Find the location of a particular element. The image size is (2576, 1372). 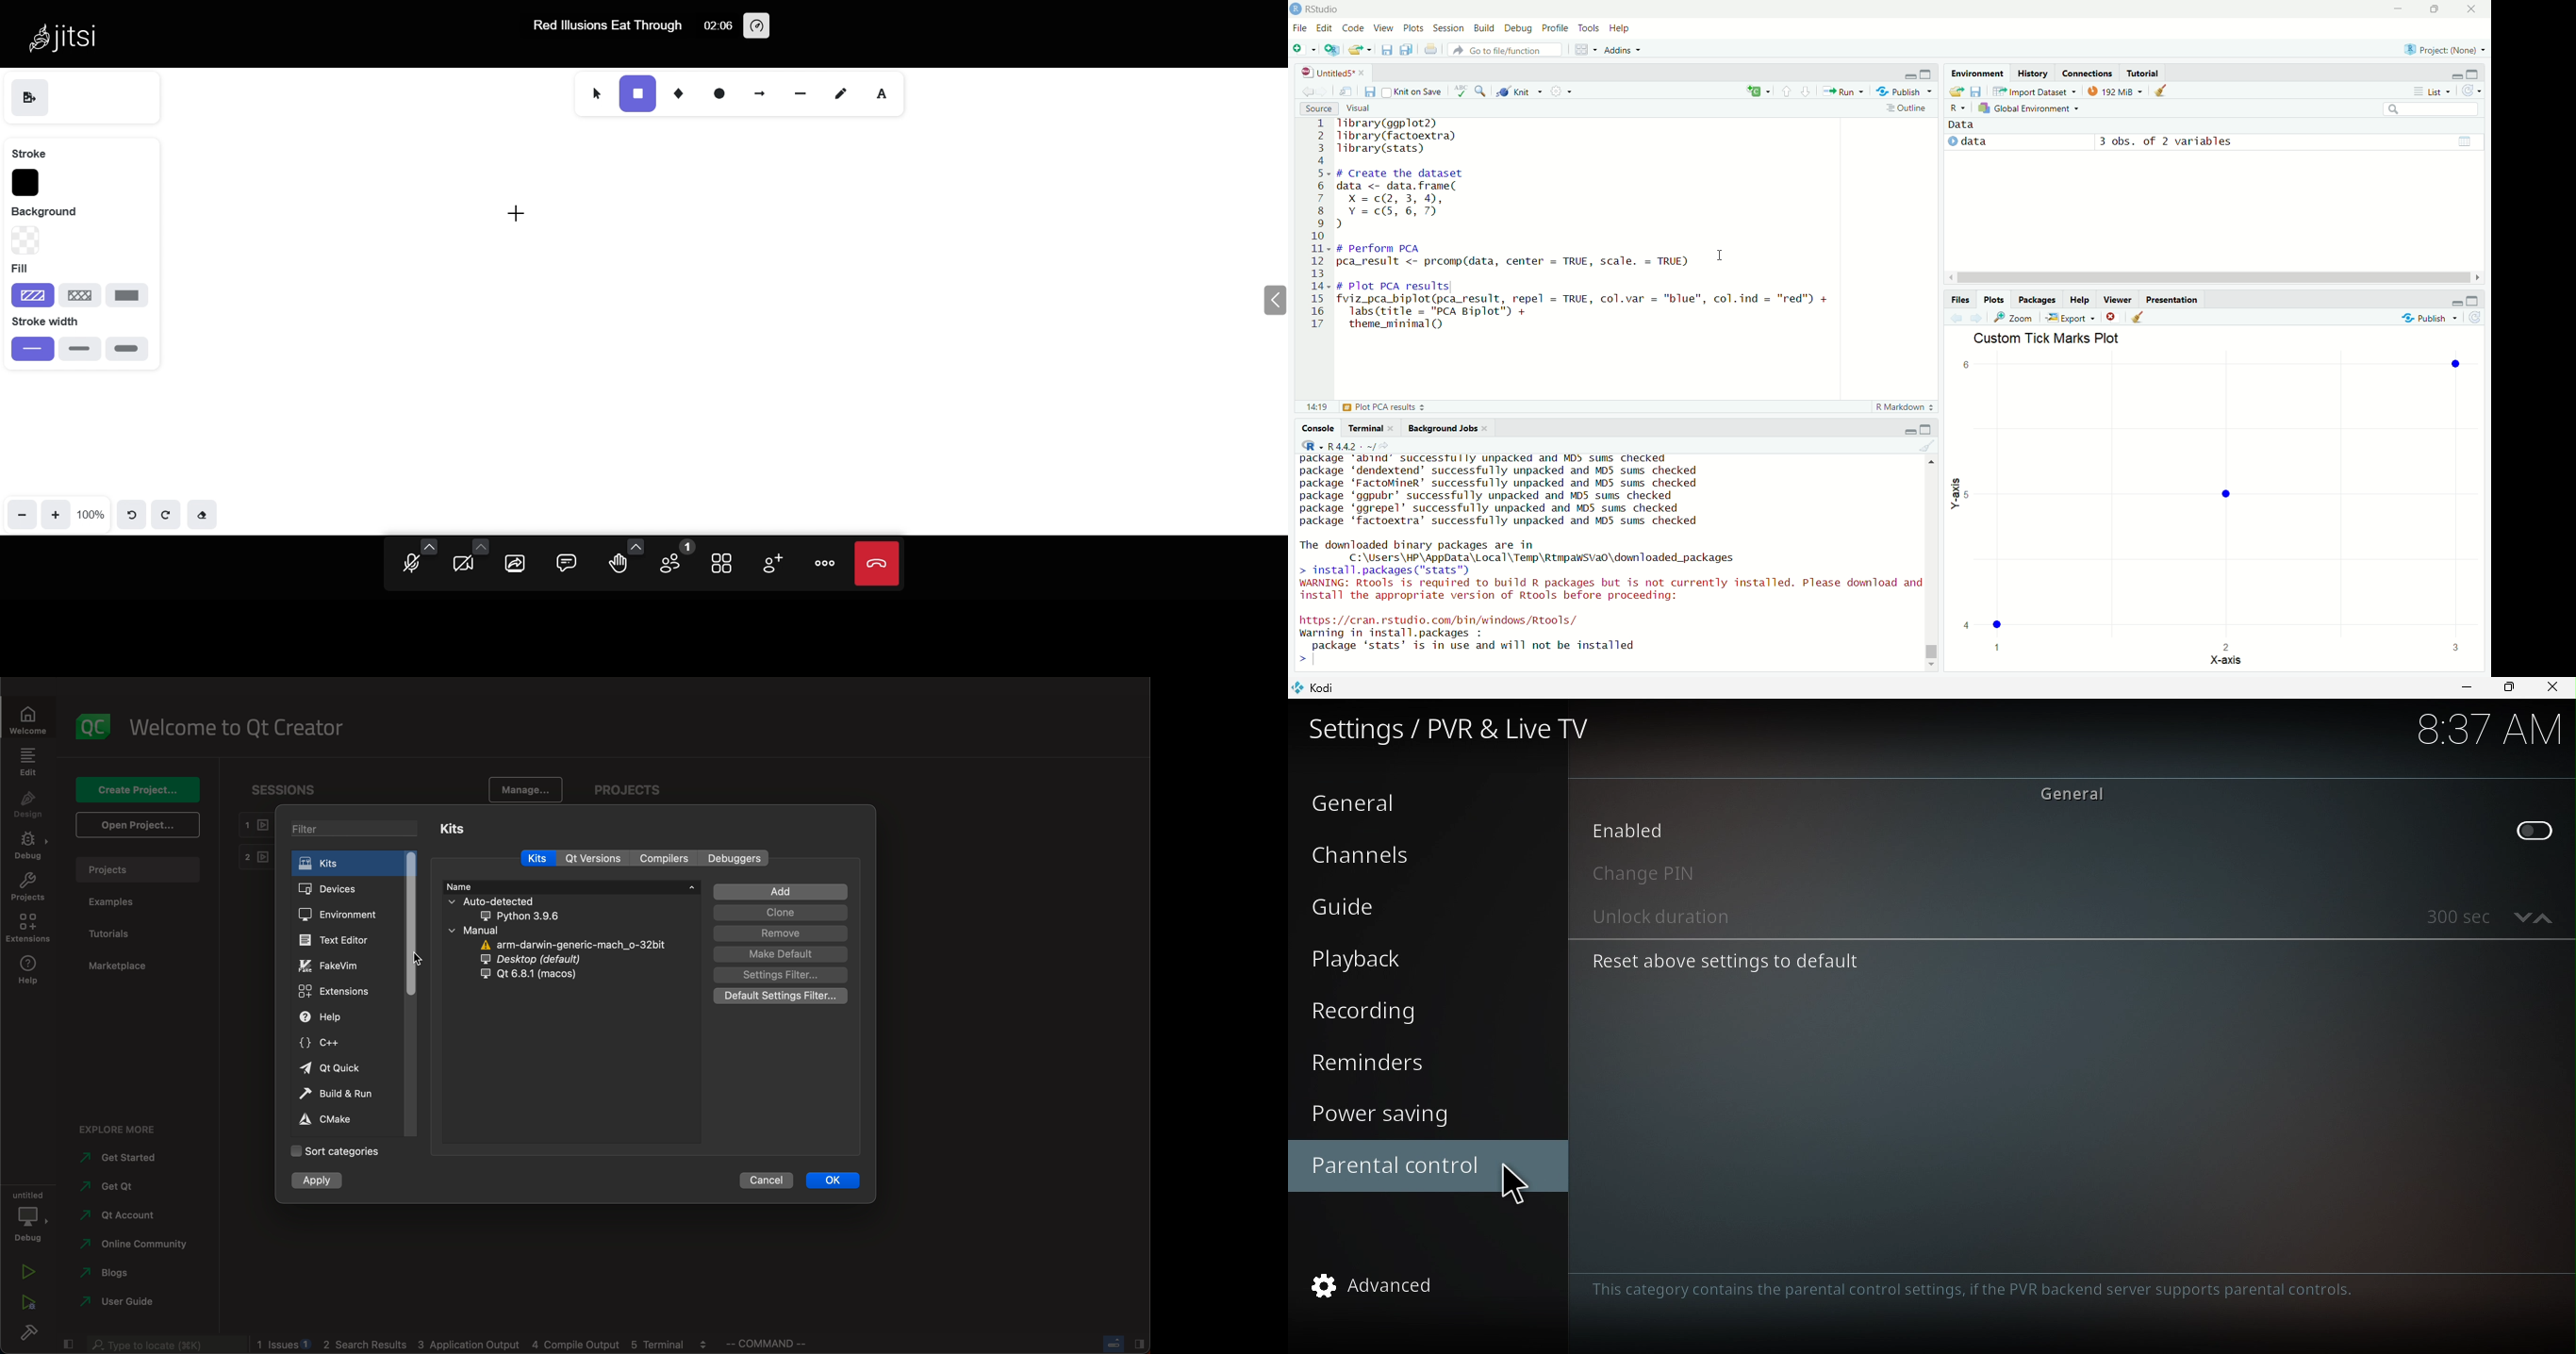

stroke width is located at coordinates (56, 321).